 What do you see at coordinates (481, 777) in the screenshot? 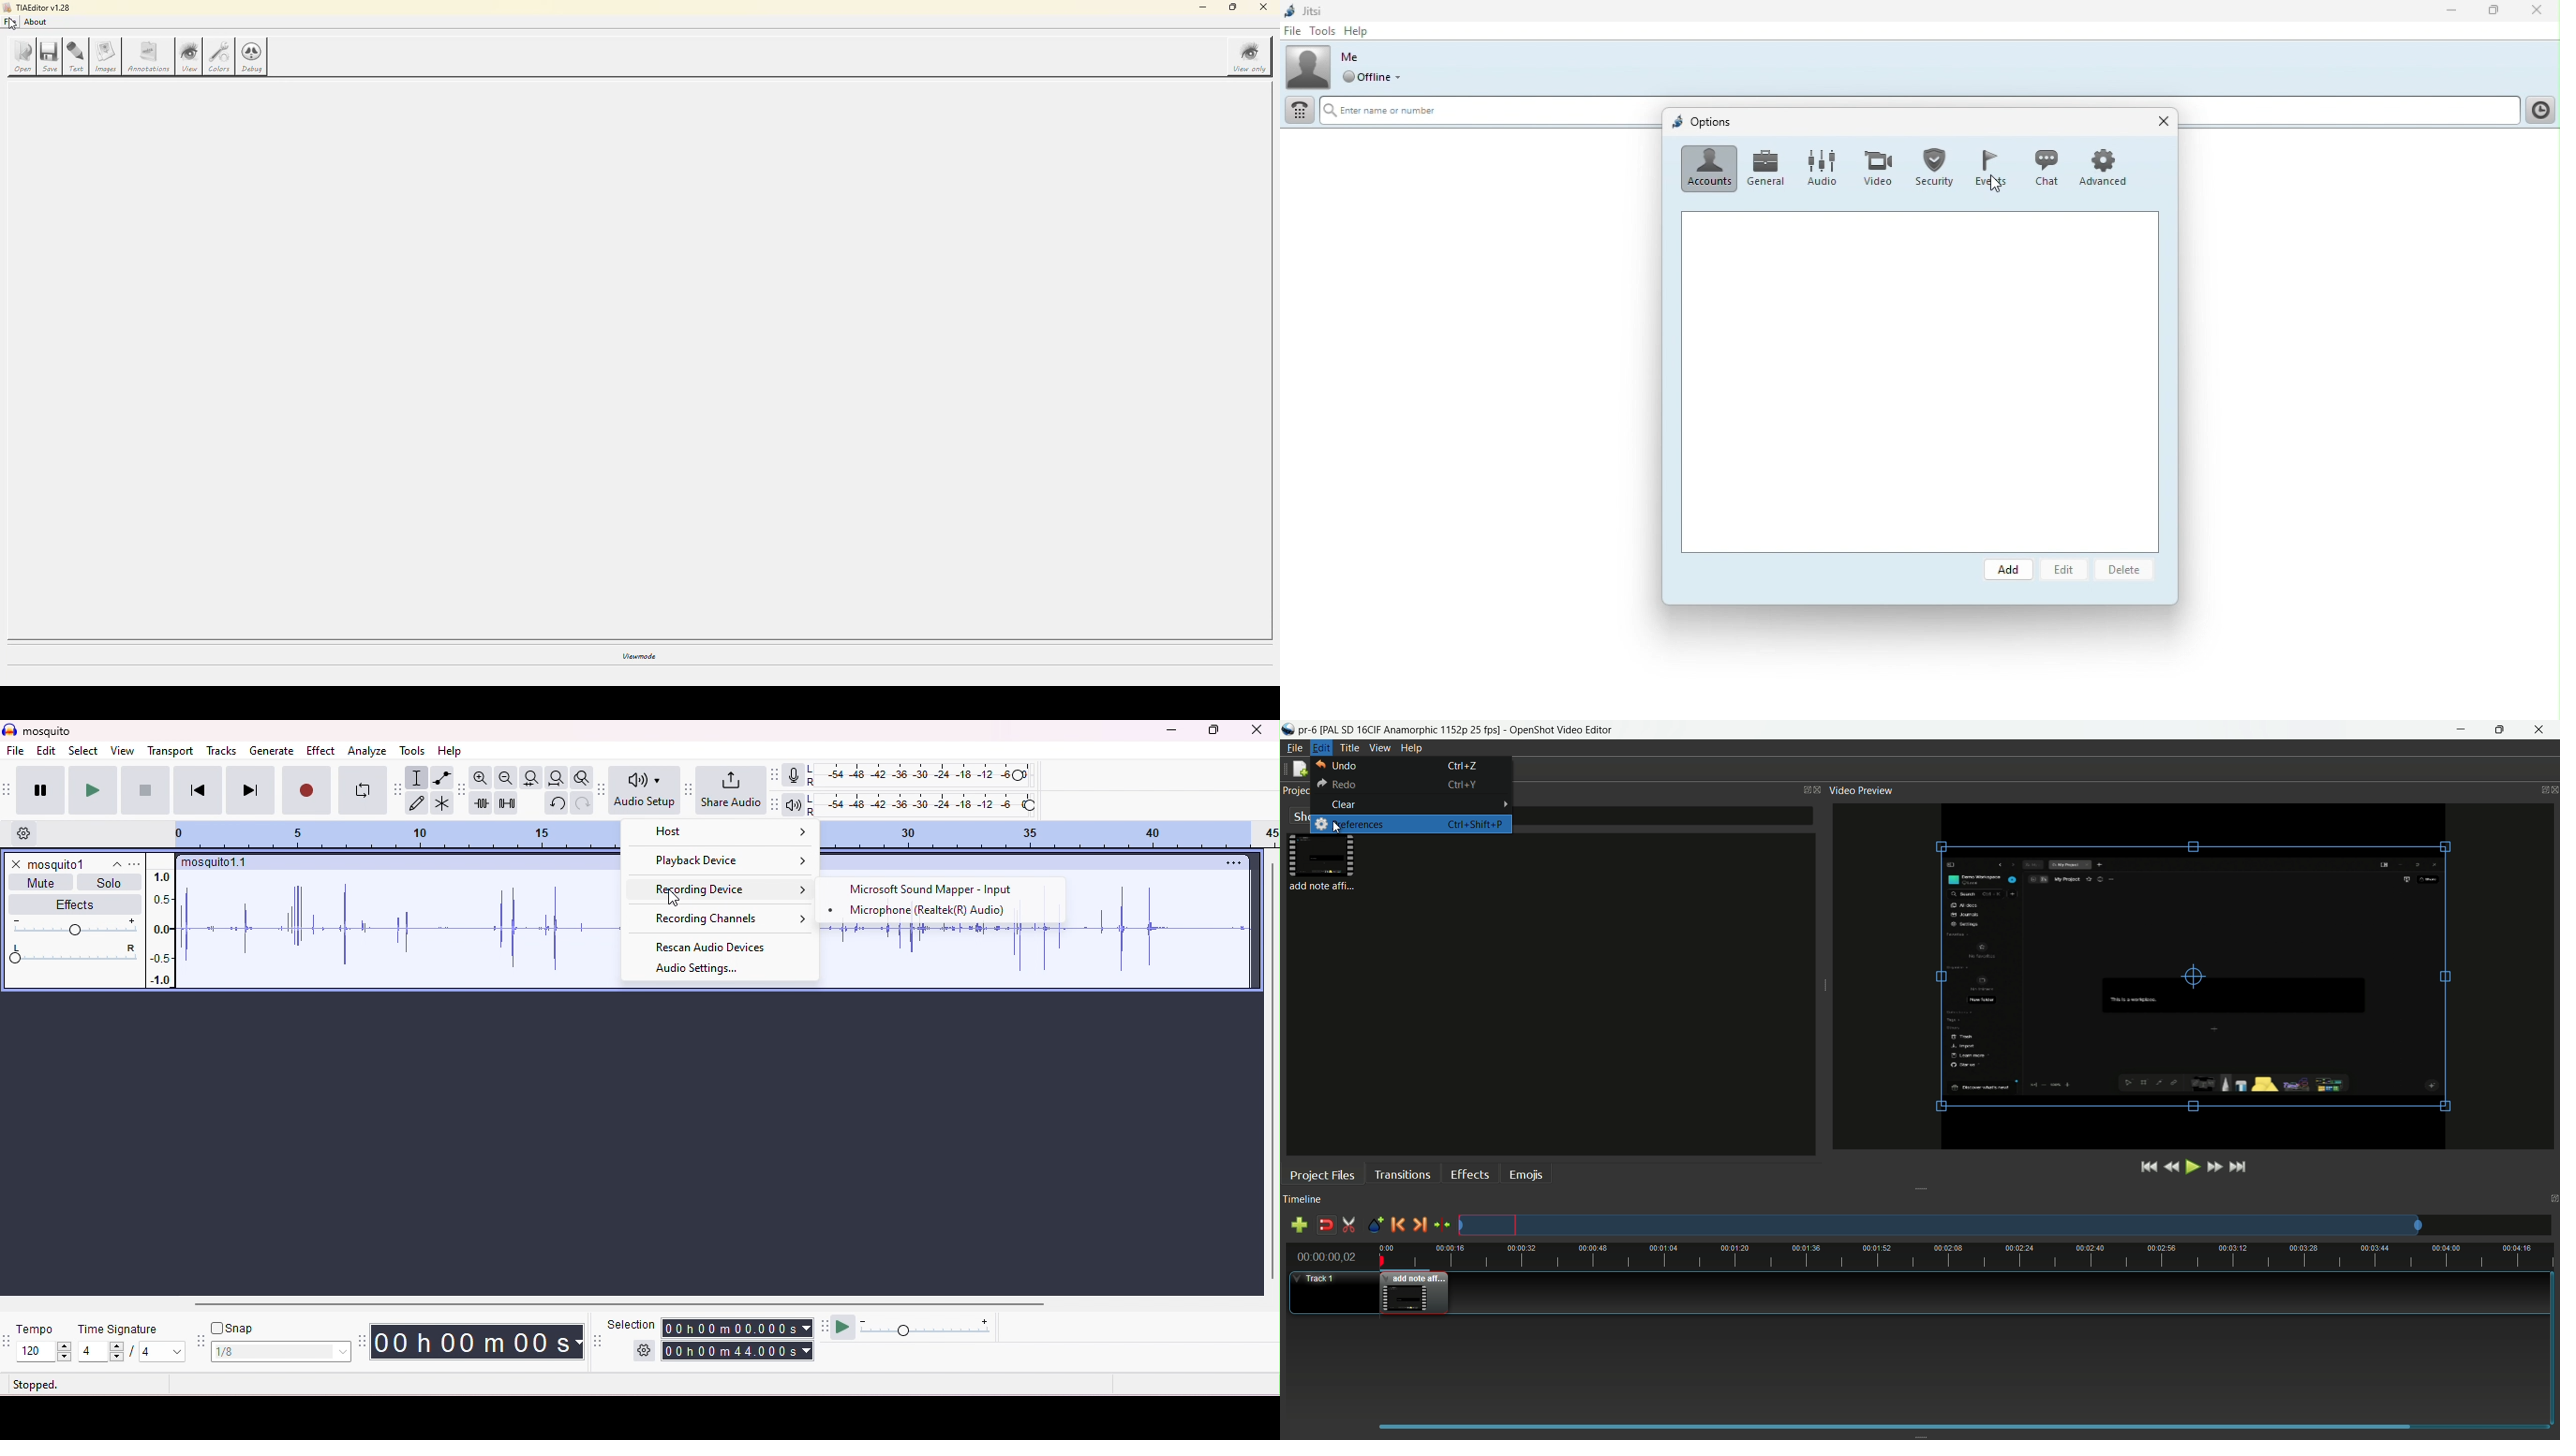
I see `zoom in` at bounding box center [481, 777].